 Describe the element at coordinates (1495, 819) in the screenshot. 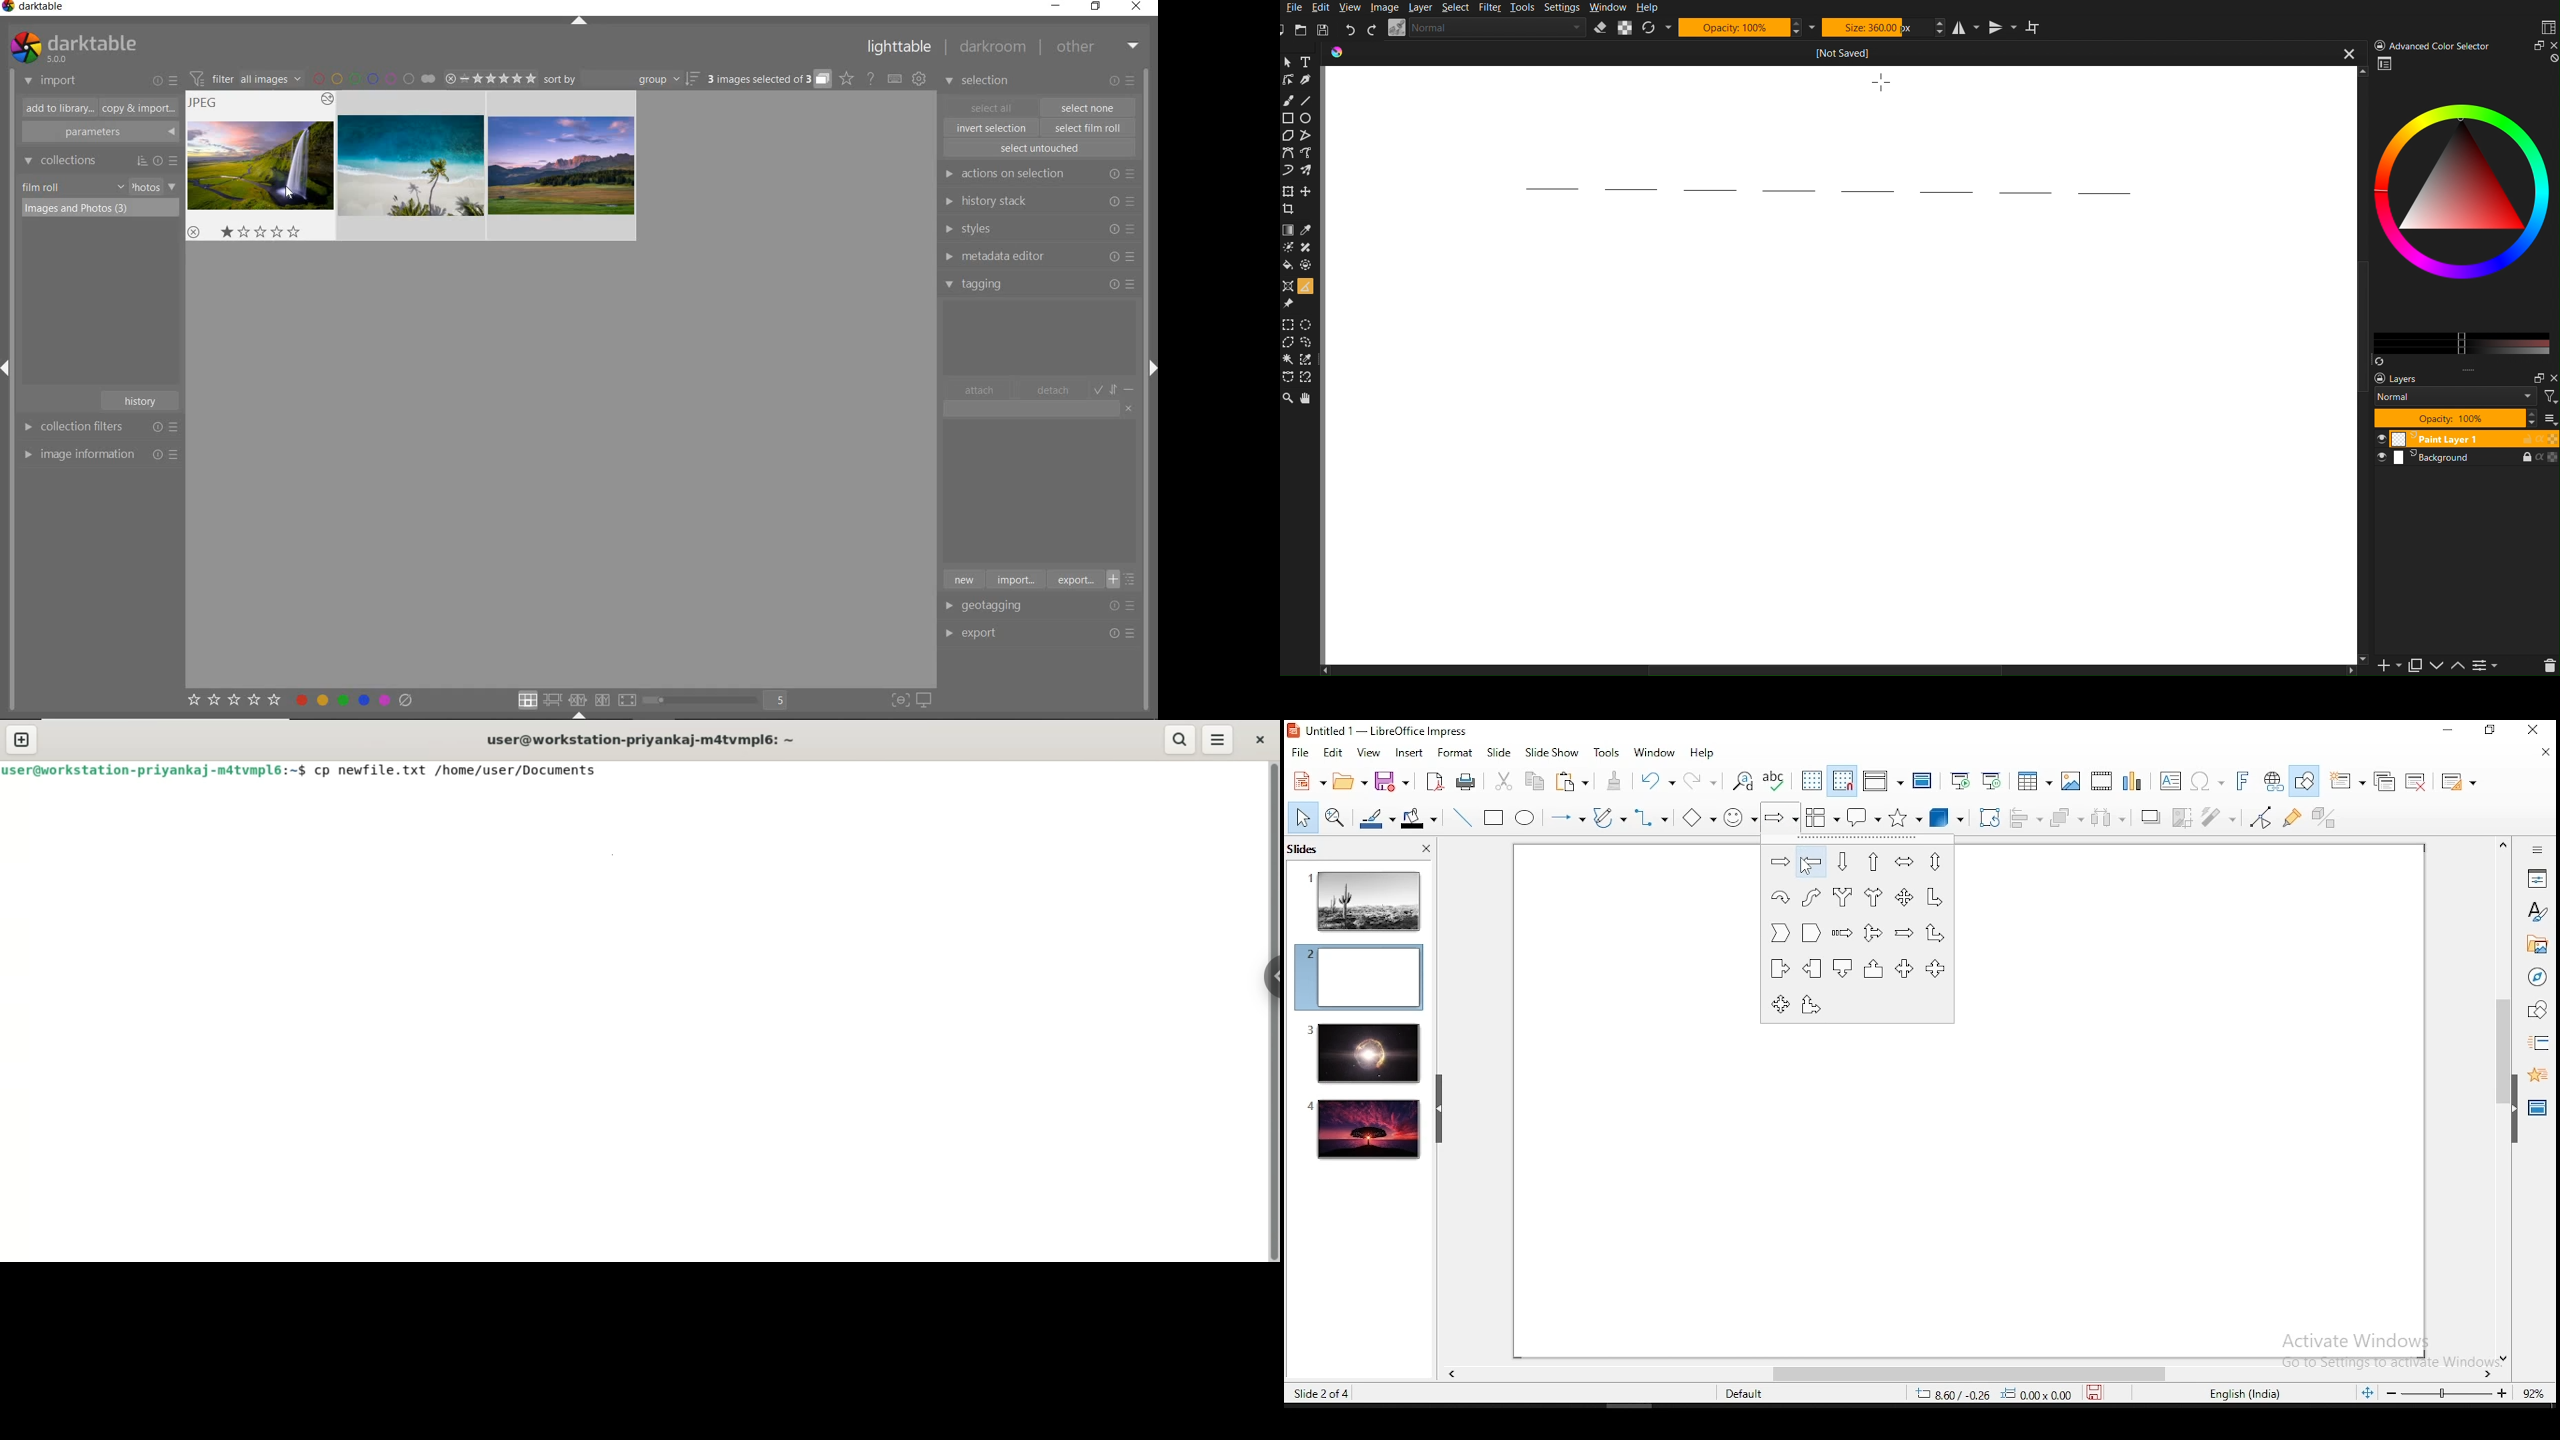

I see `rectangle` at that location.